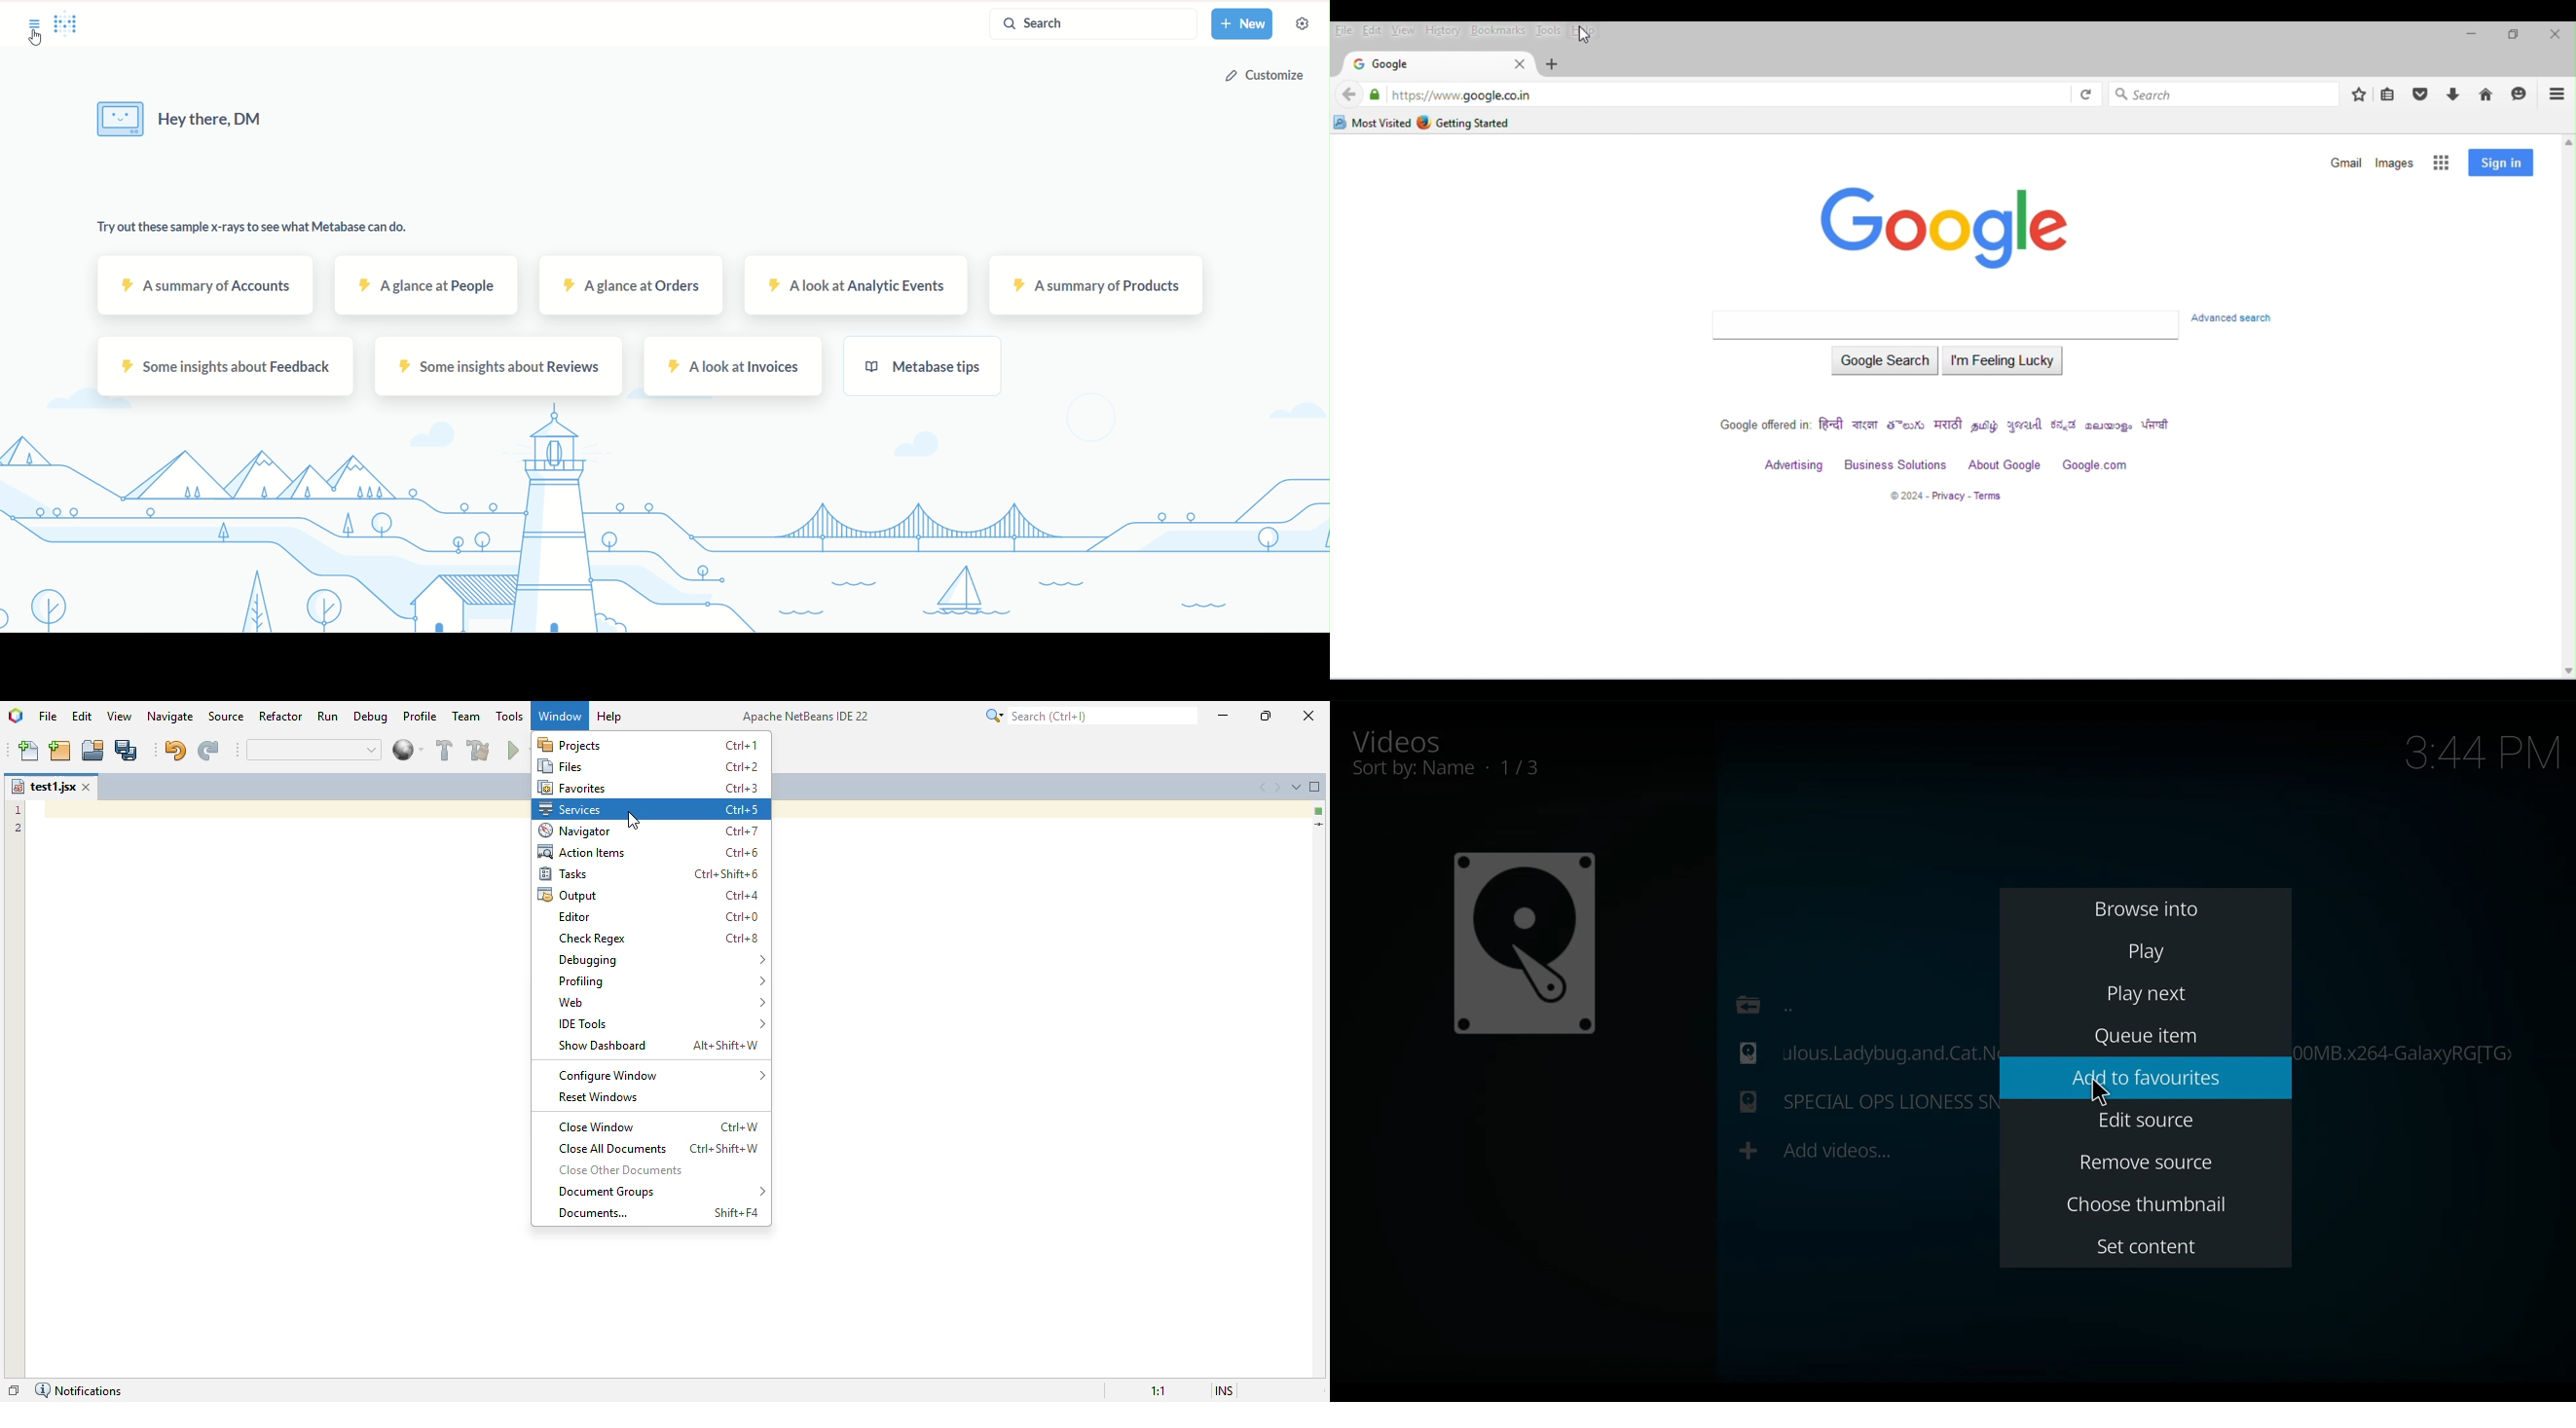  I want to click on Sort by Name, so click(1463, 770).